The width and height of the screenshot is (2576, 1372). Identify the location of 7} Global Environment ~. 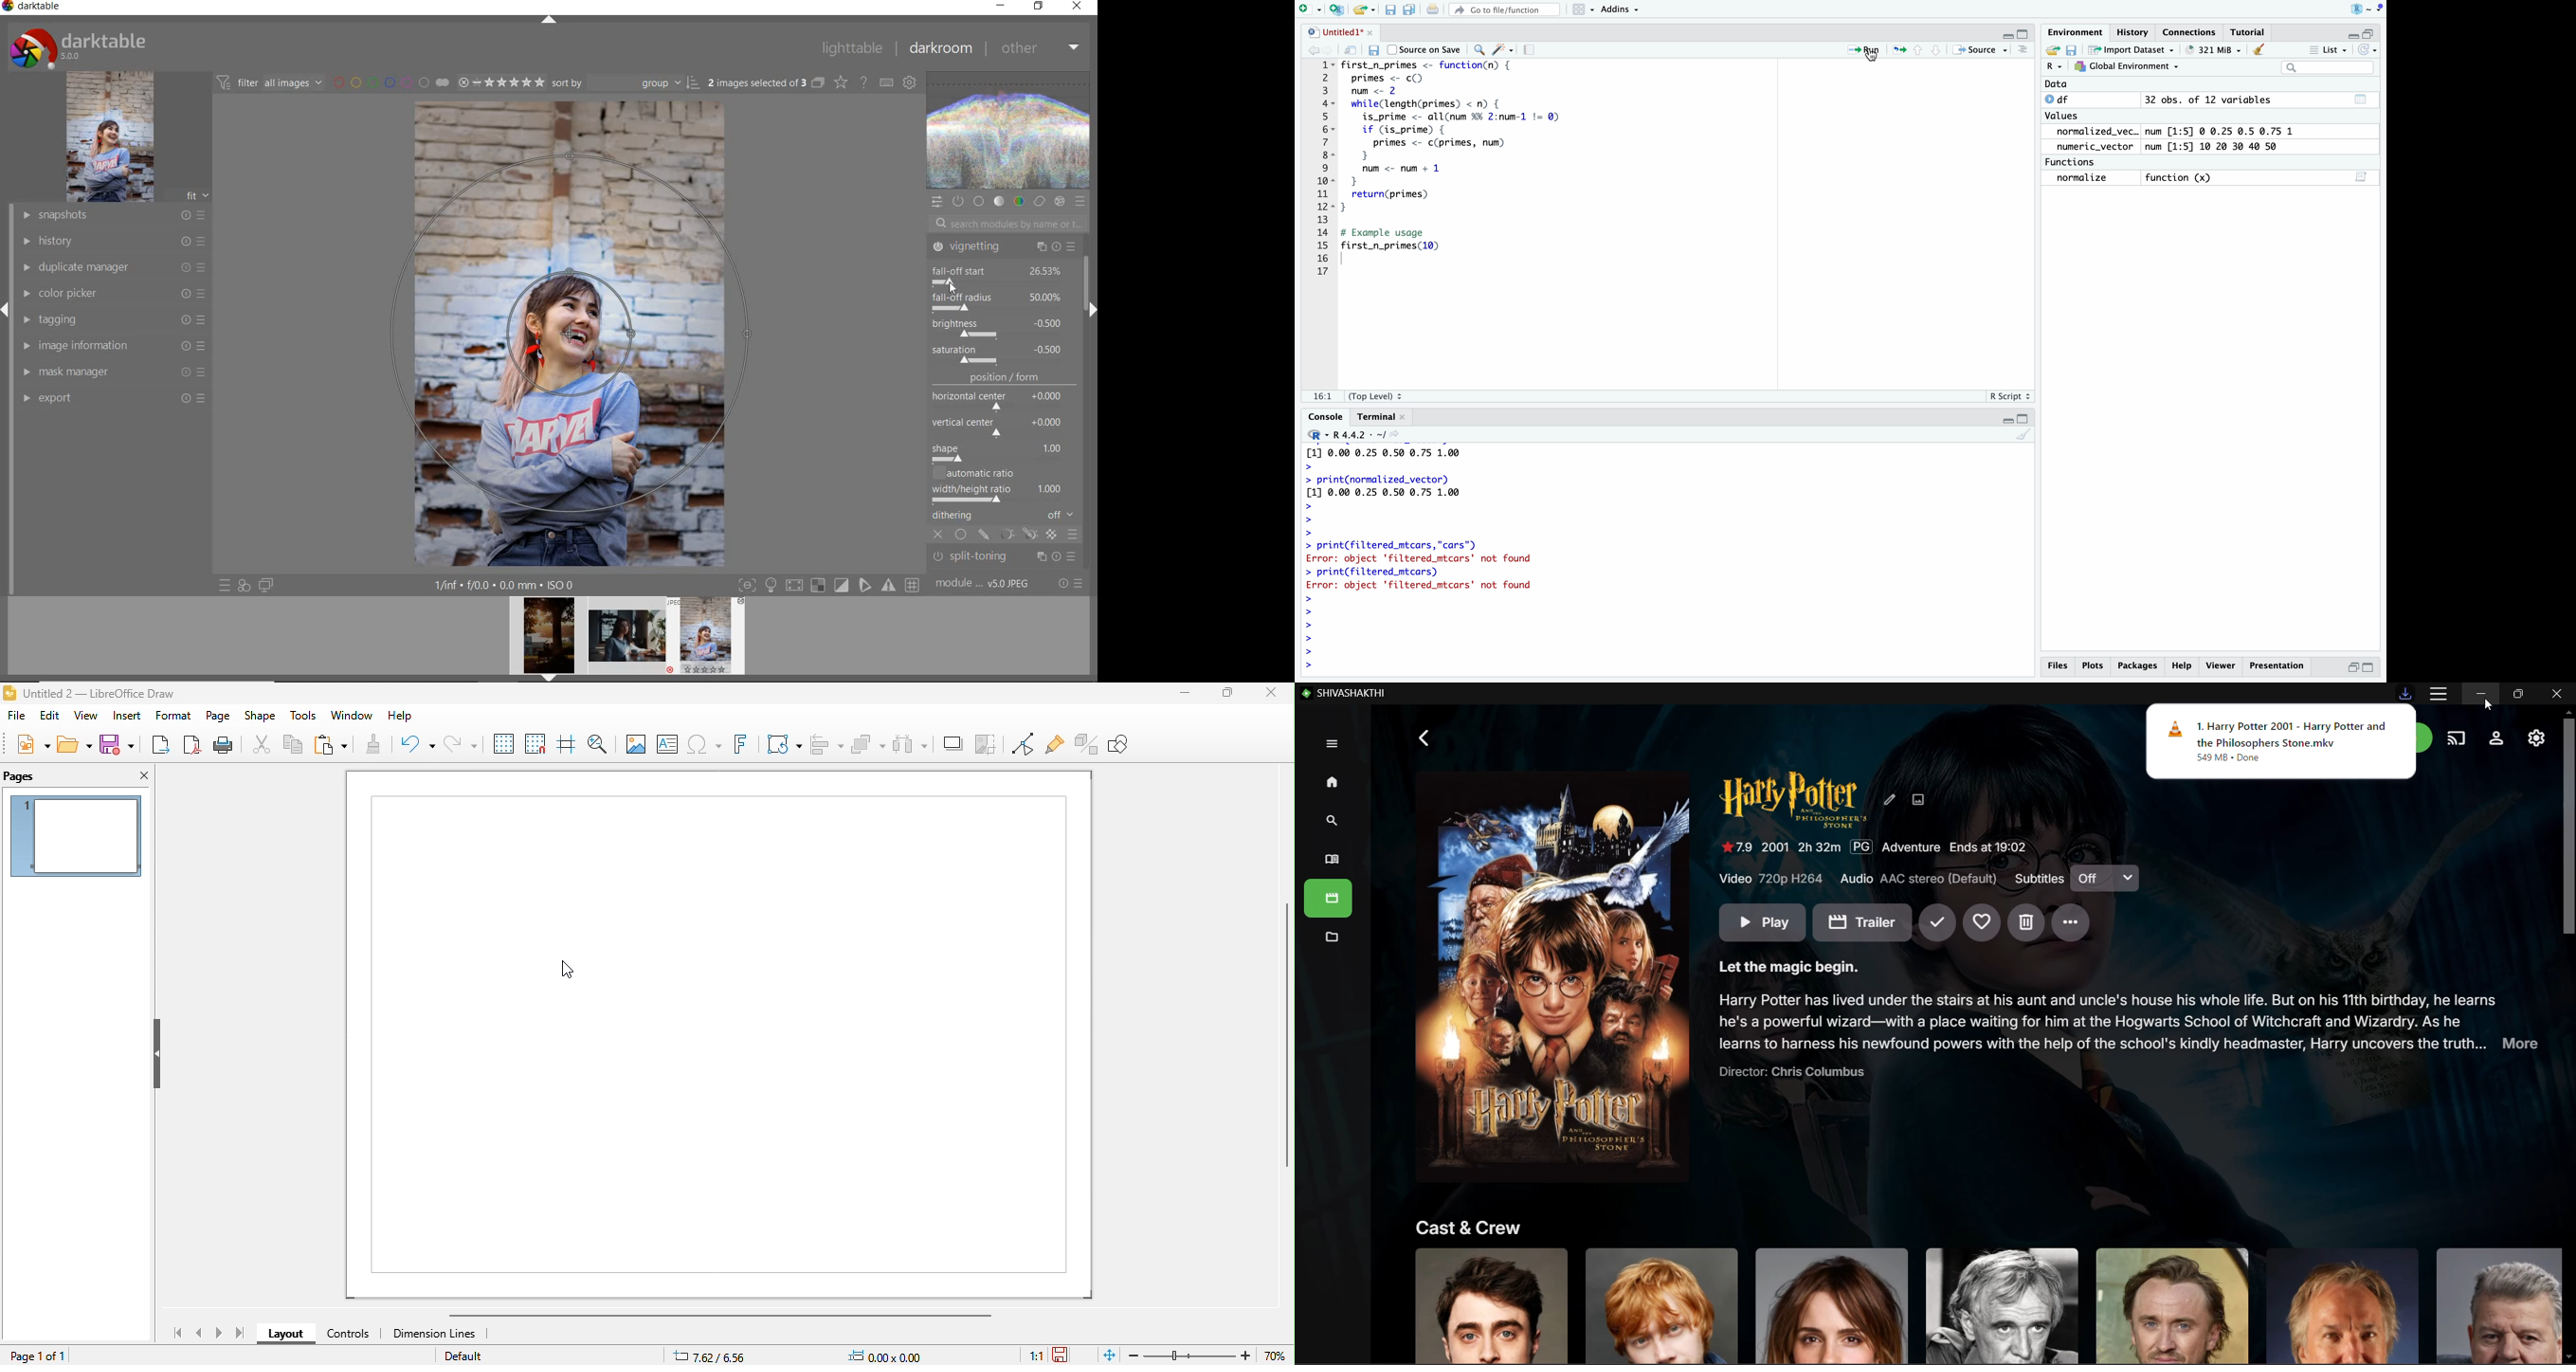
(2129, 66).